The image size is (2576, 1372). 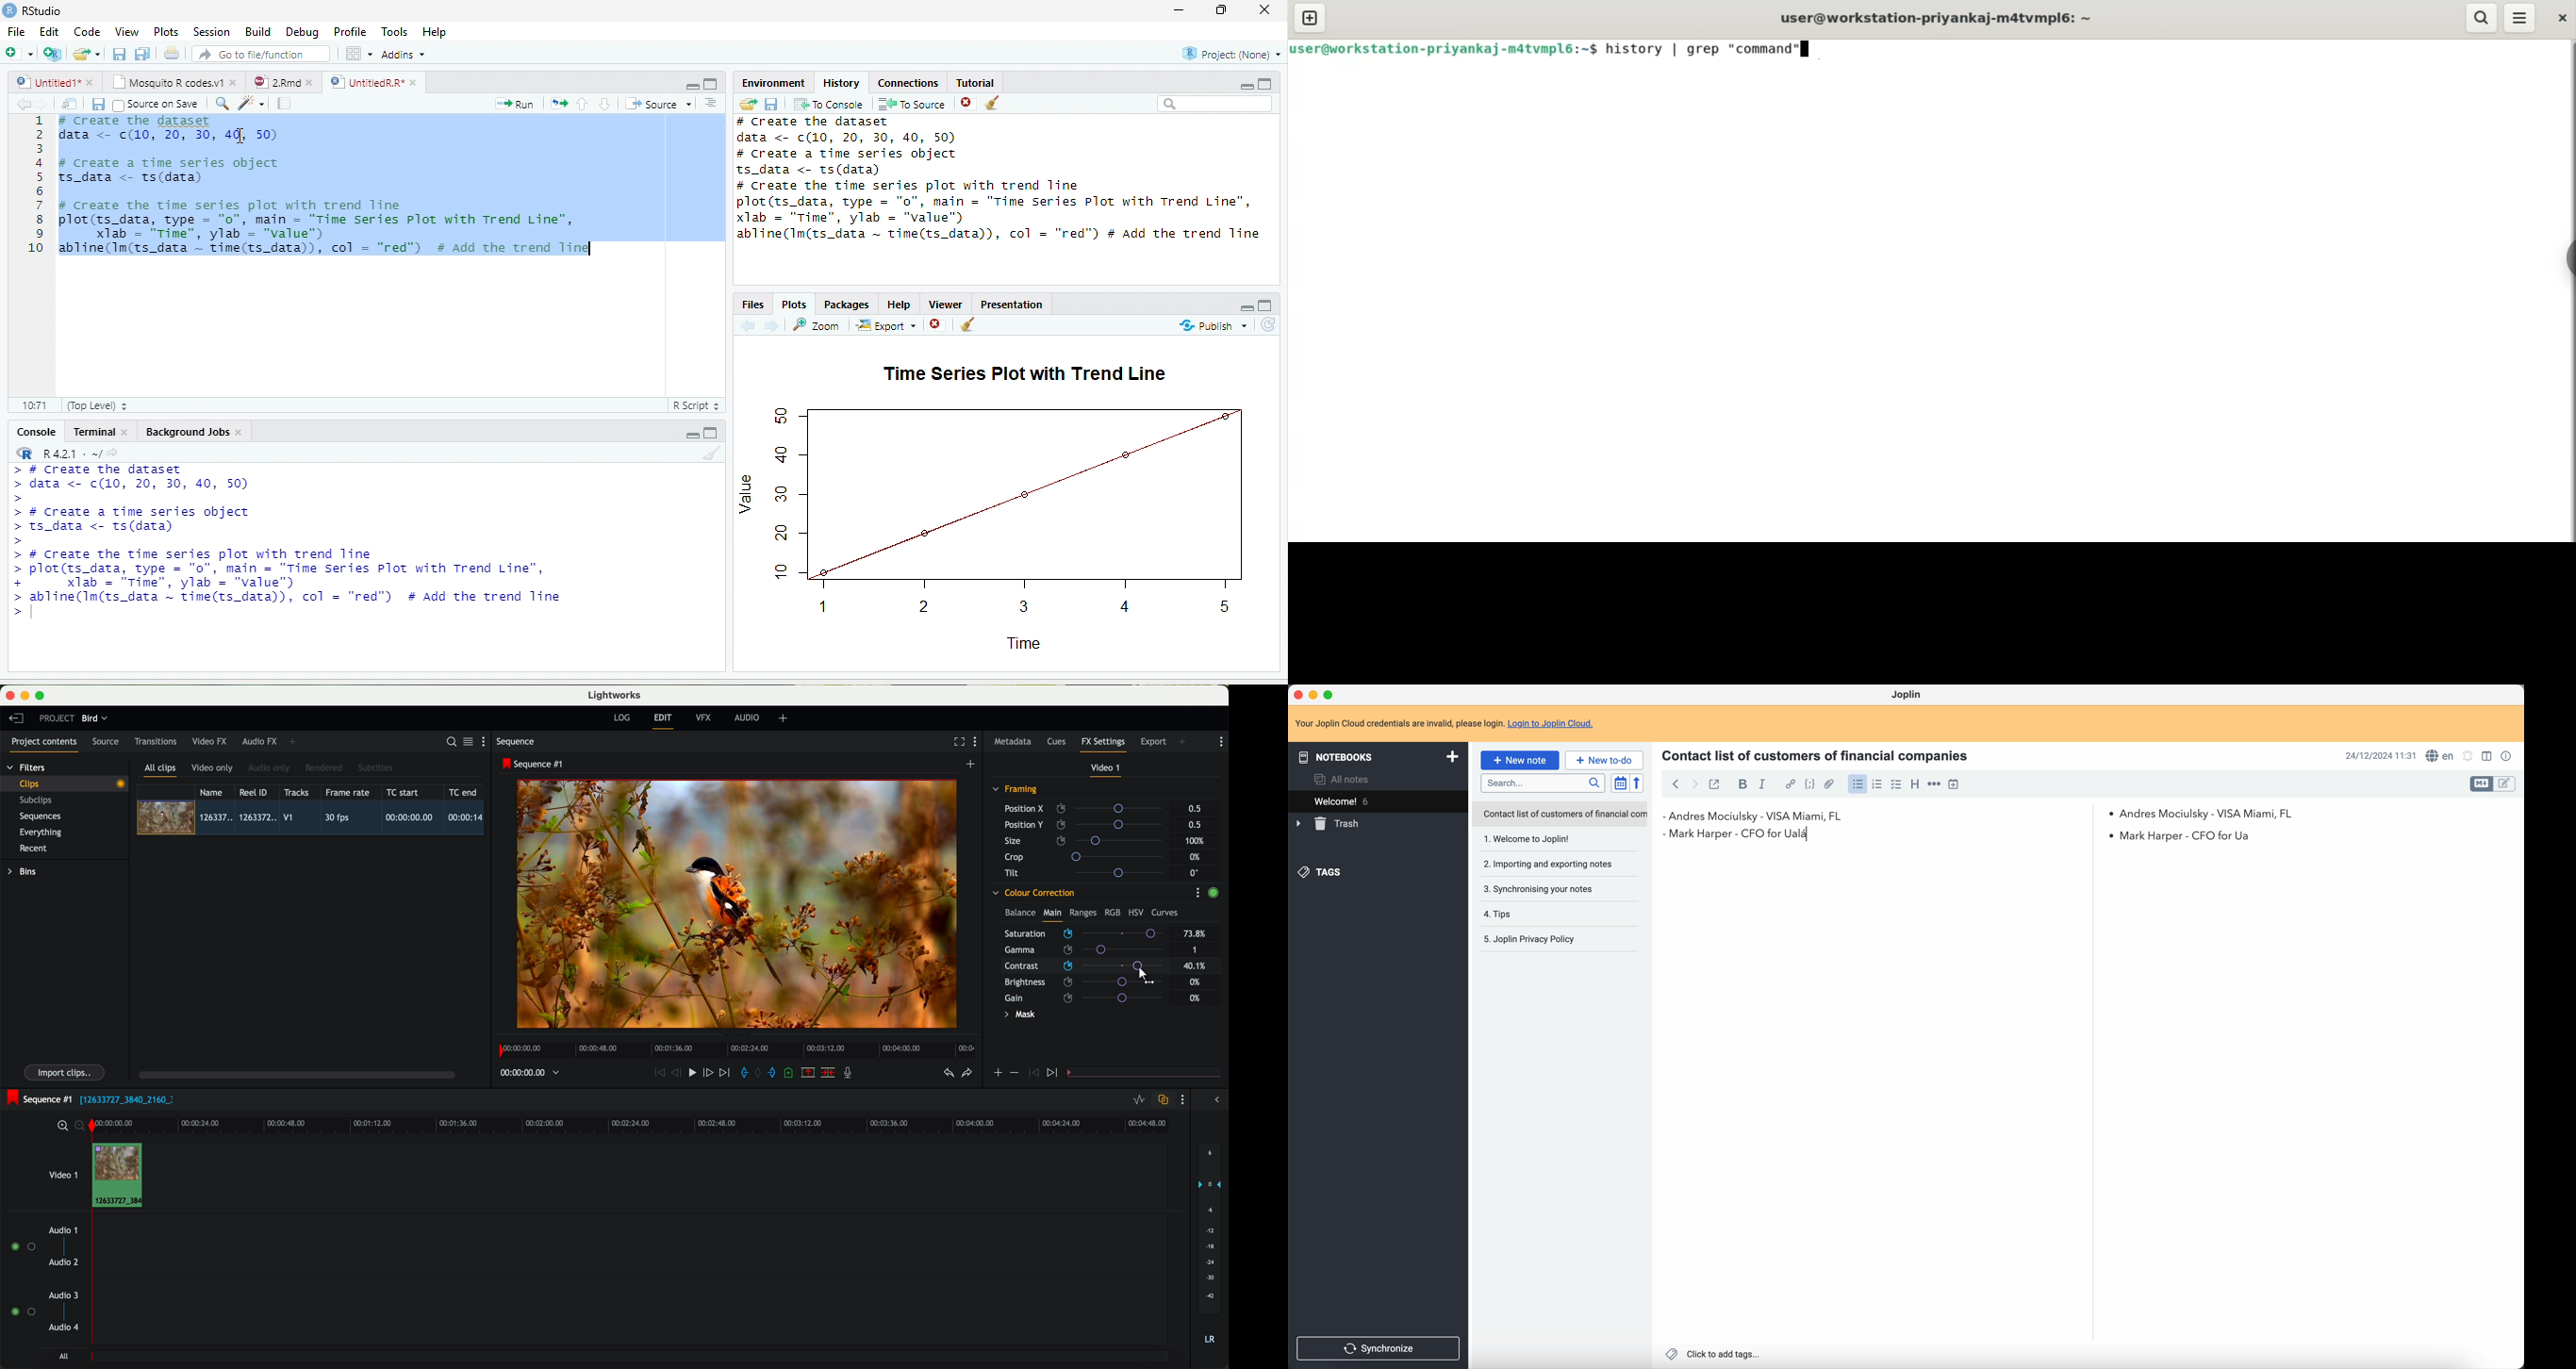 I want to click on Source, so click(x=658, y=104).